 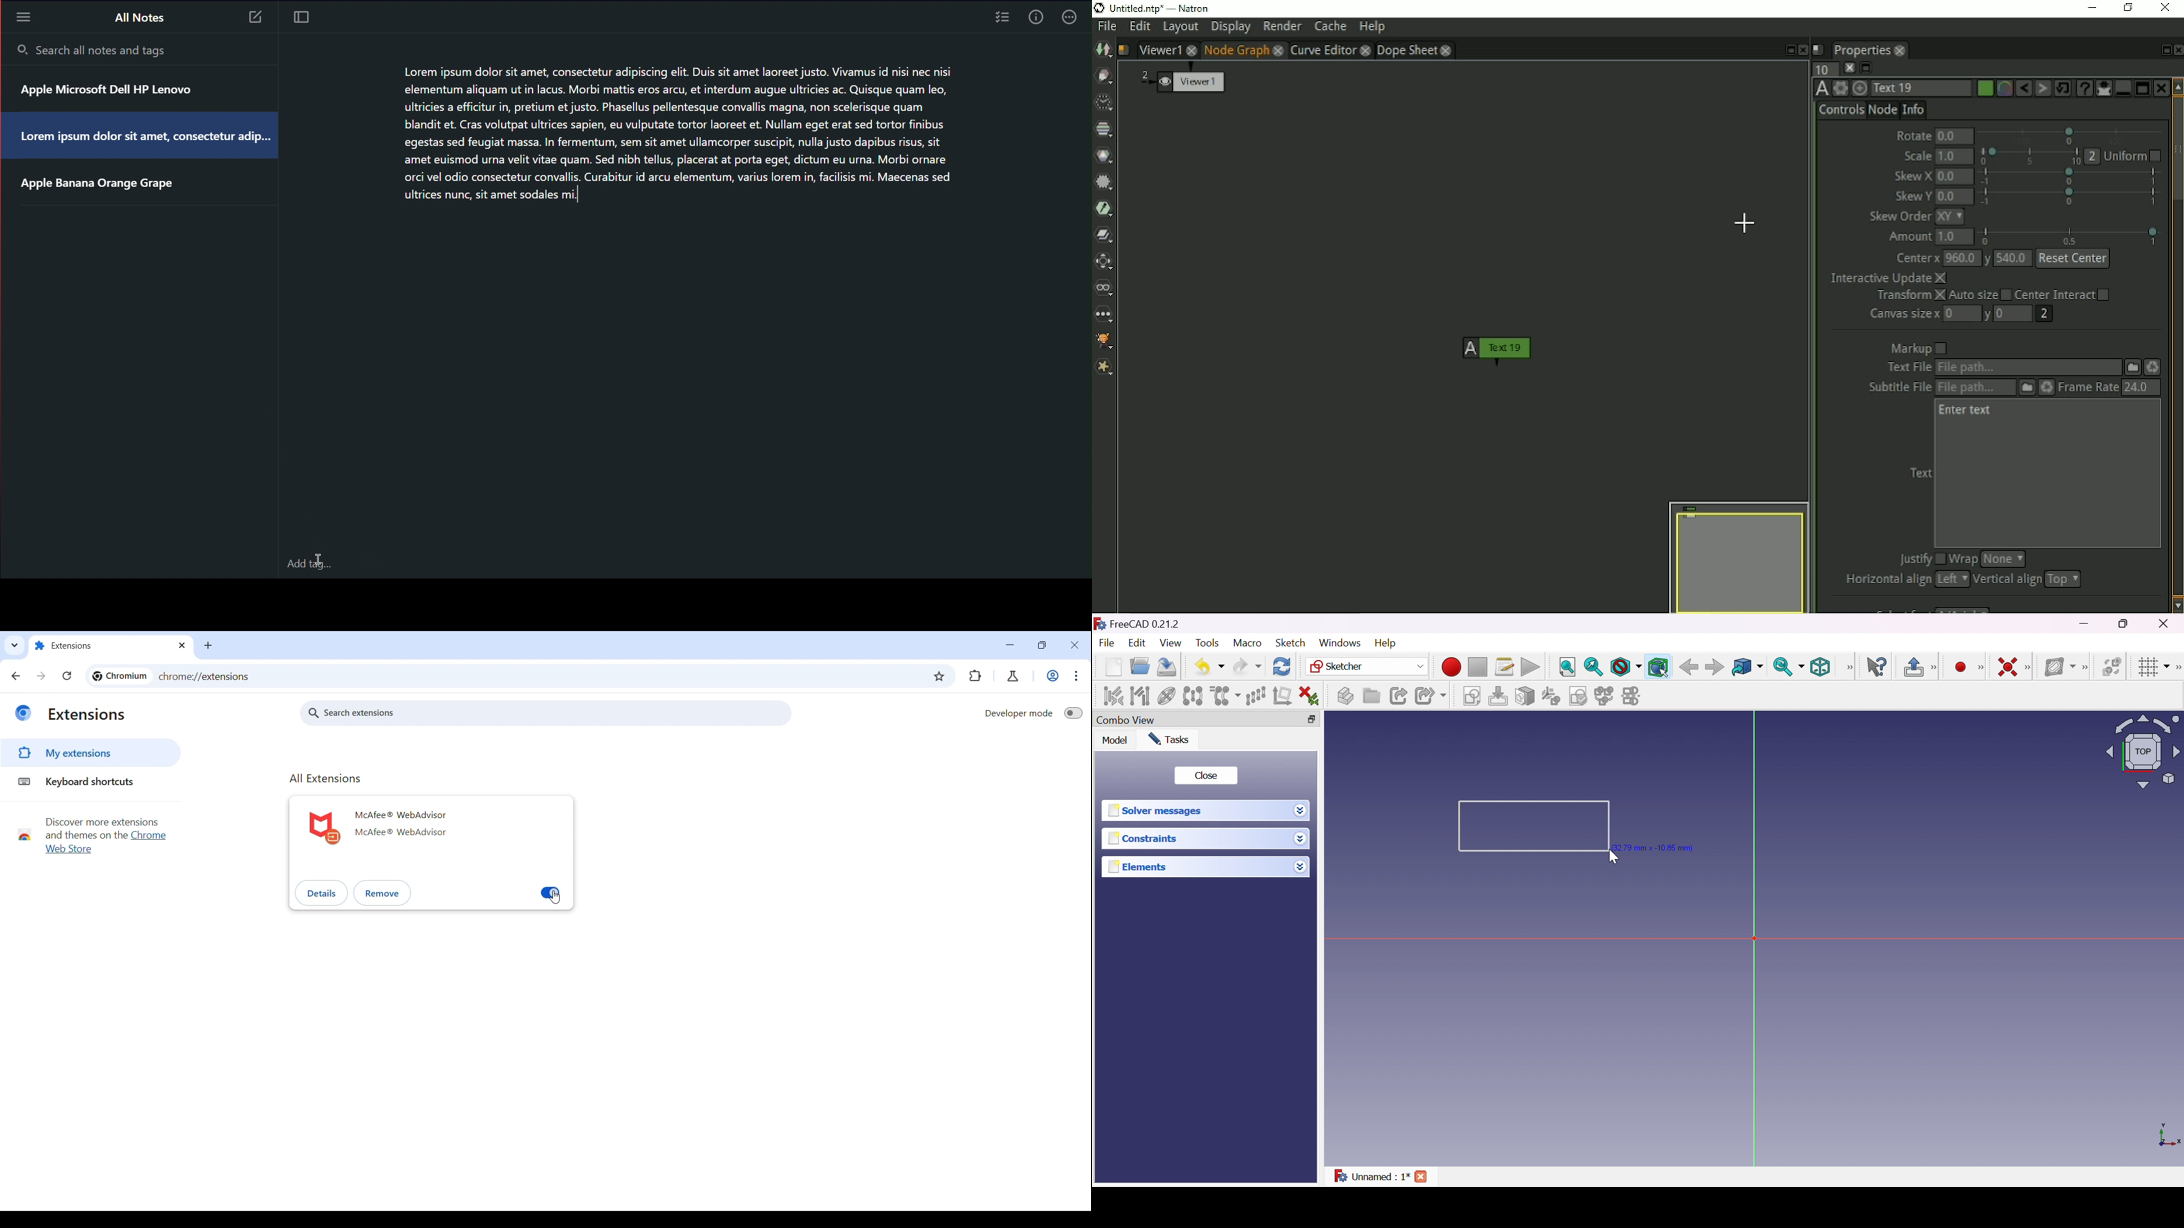 What do you see at coordinates (1849, 668) in the screenshot?
I see `View` at bounding box center [1849, 668].